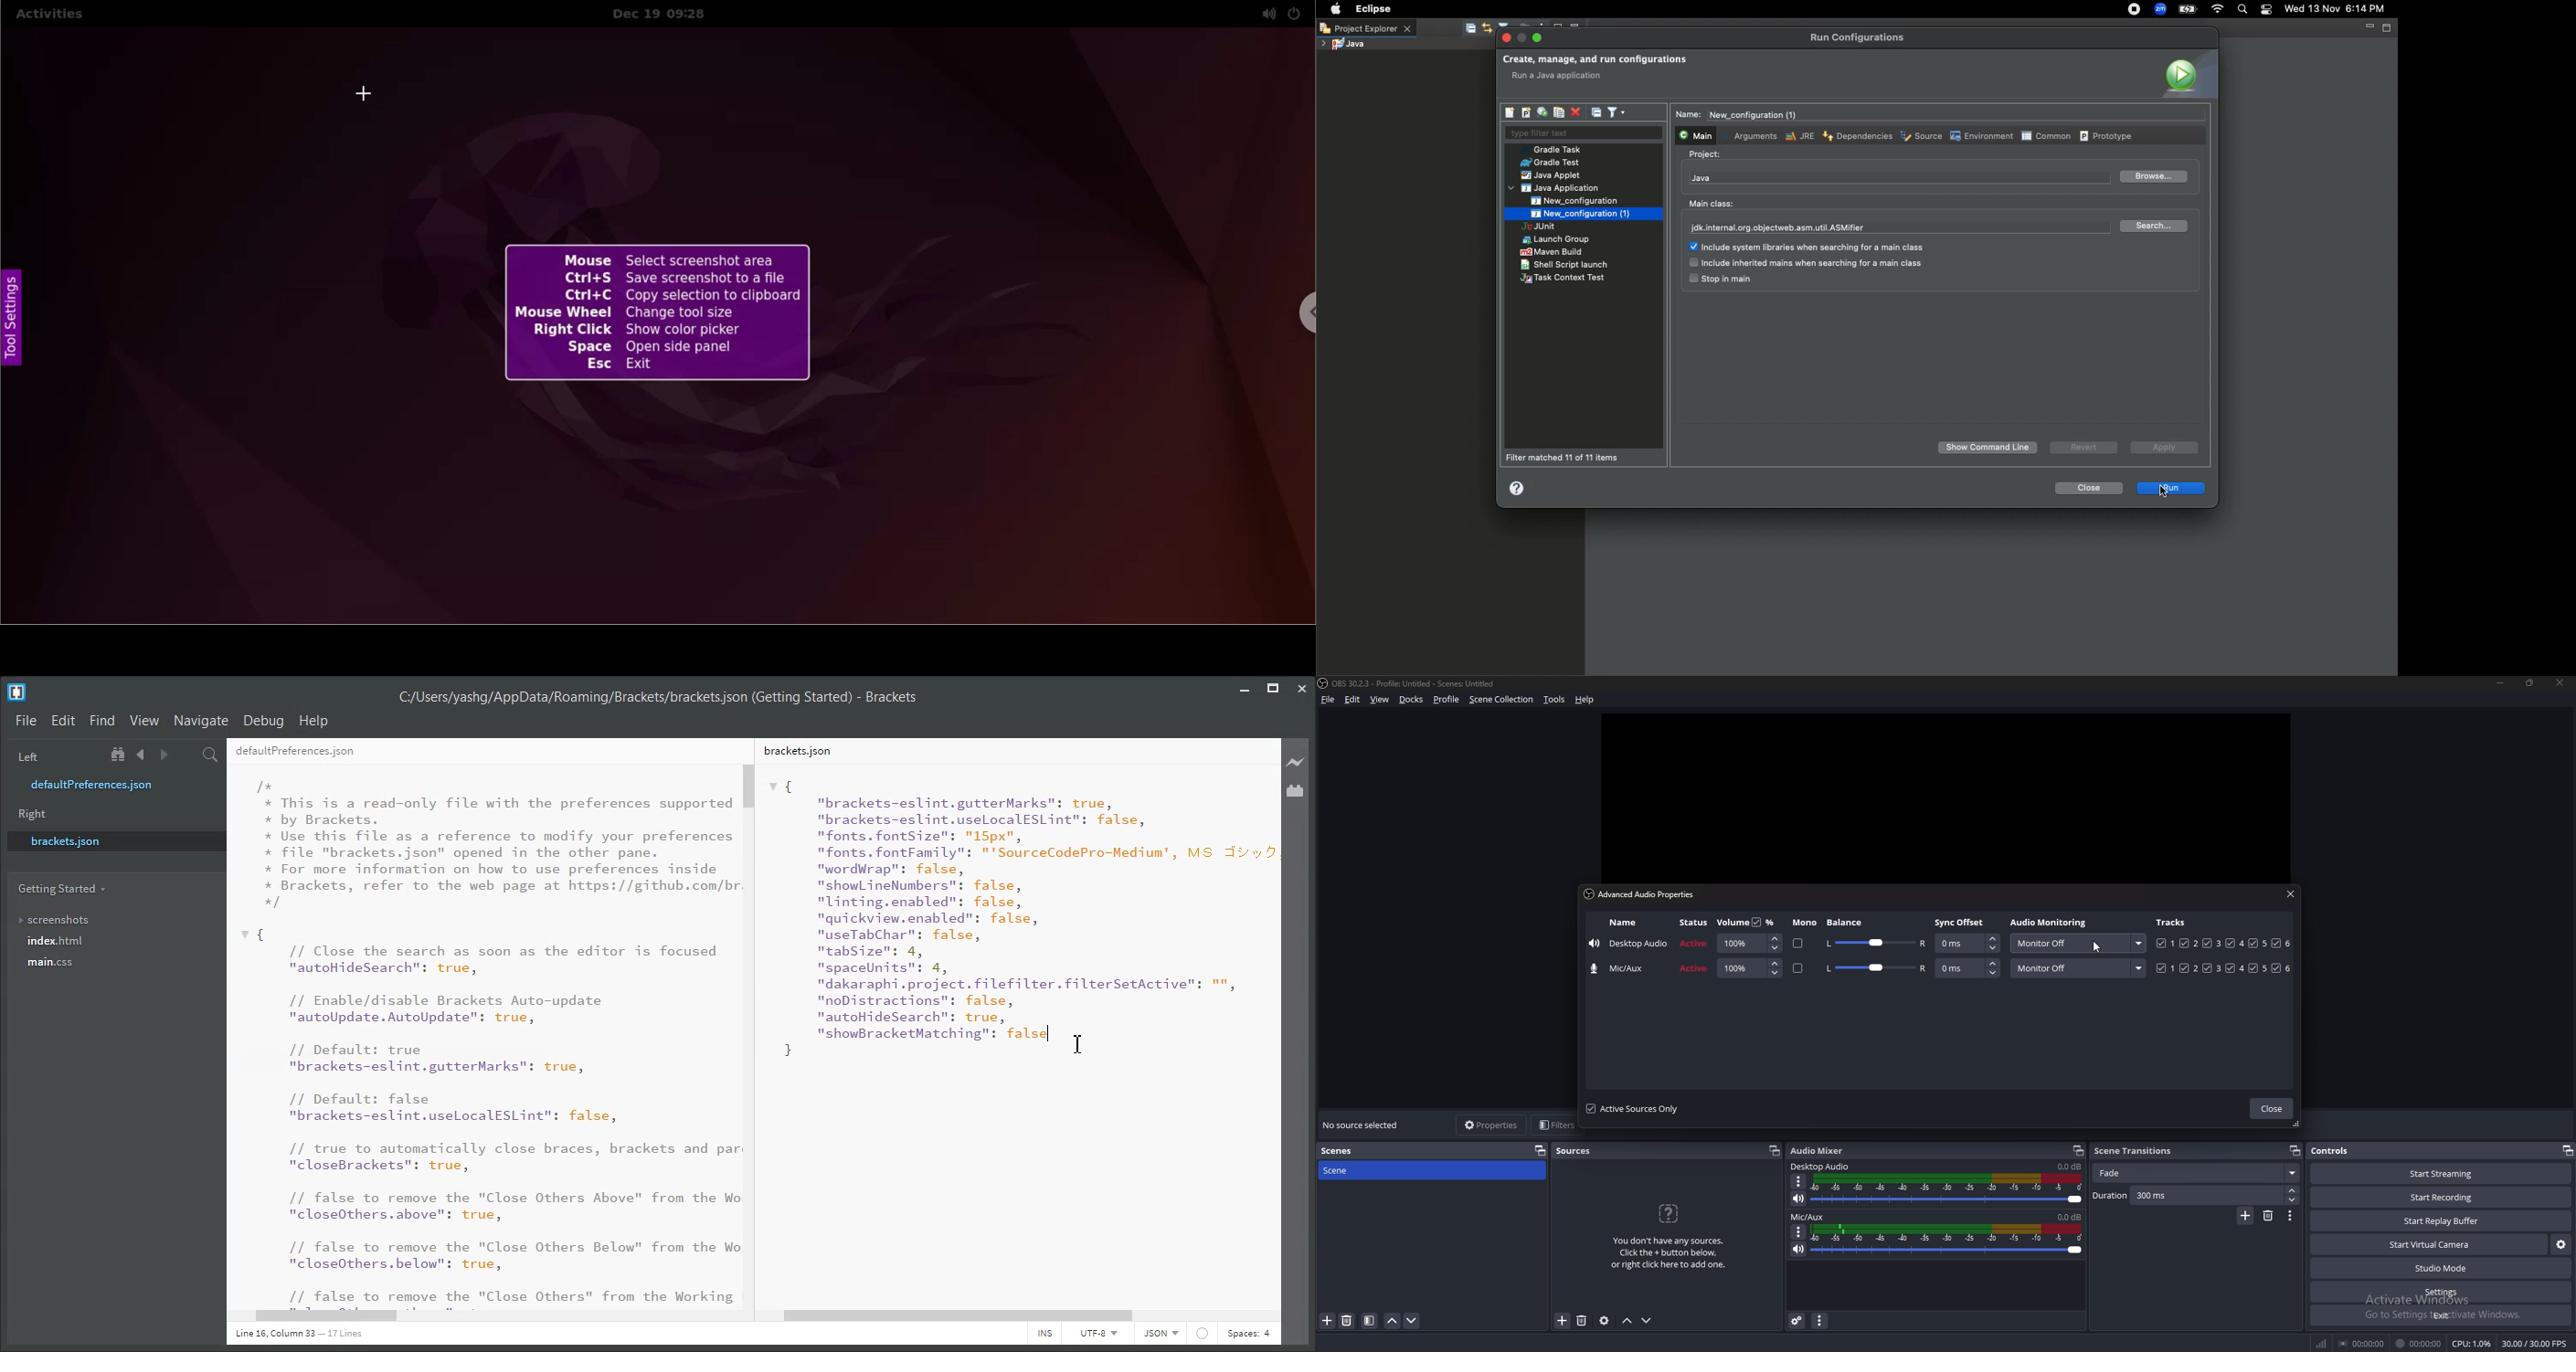 The image size is (2576, 1372). Describe the element at coordinates (1749, 943) in the screenshot. I see `volume adjust` at that location.